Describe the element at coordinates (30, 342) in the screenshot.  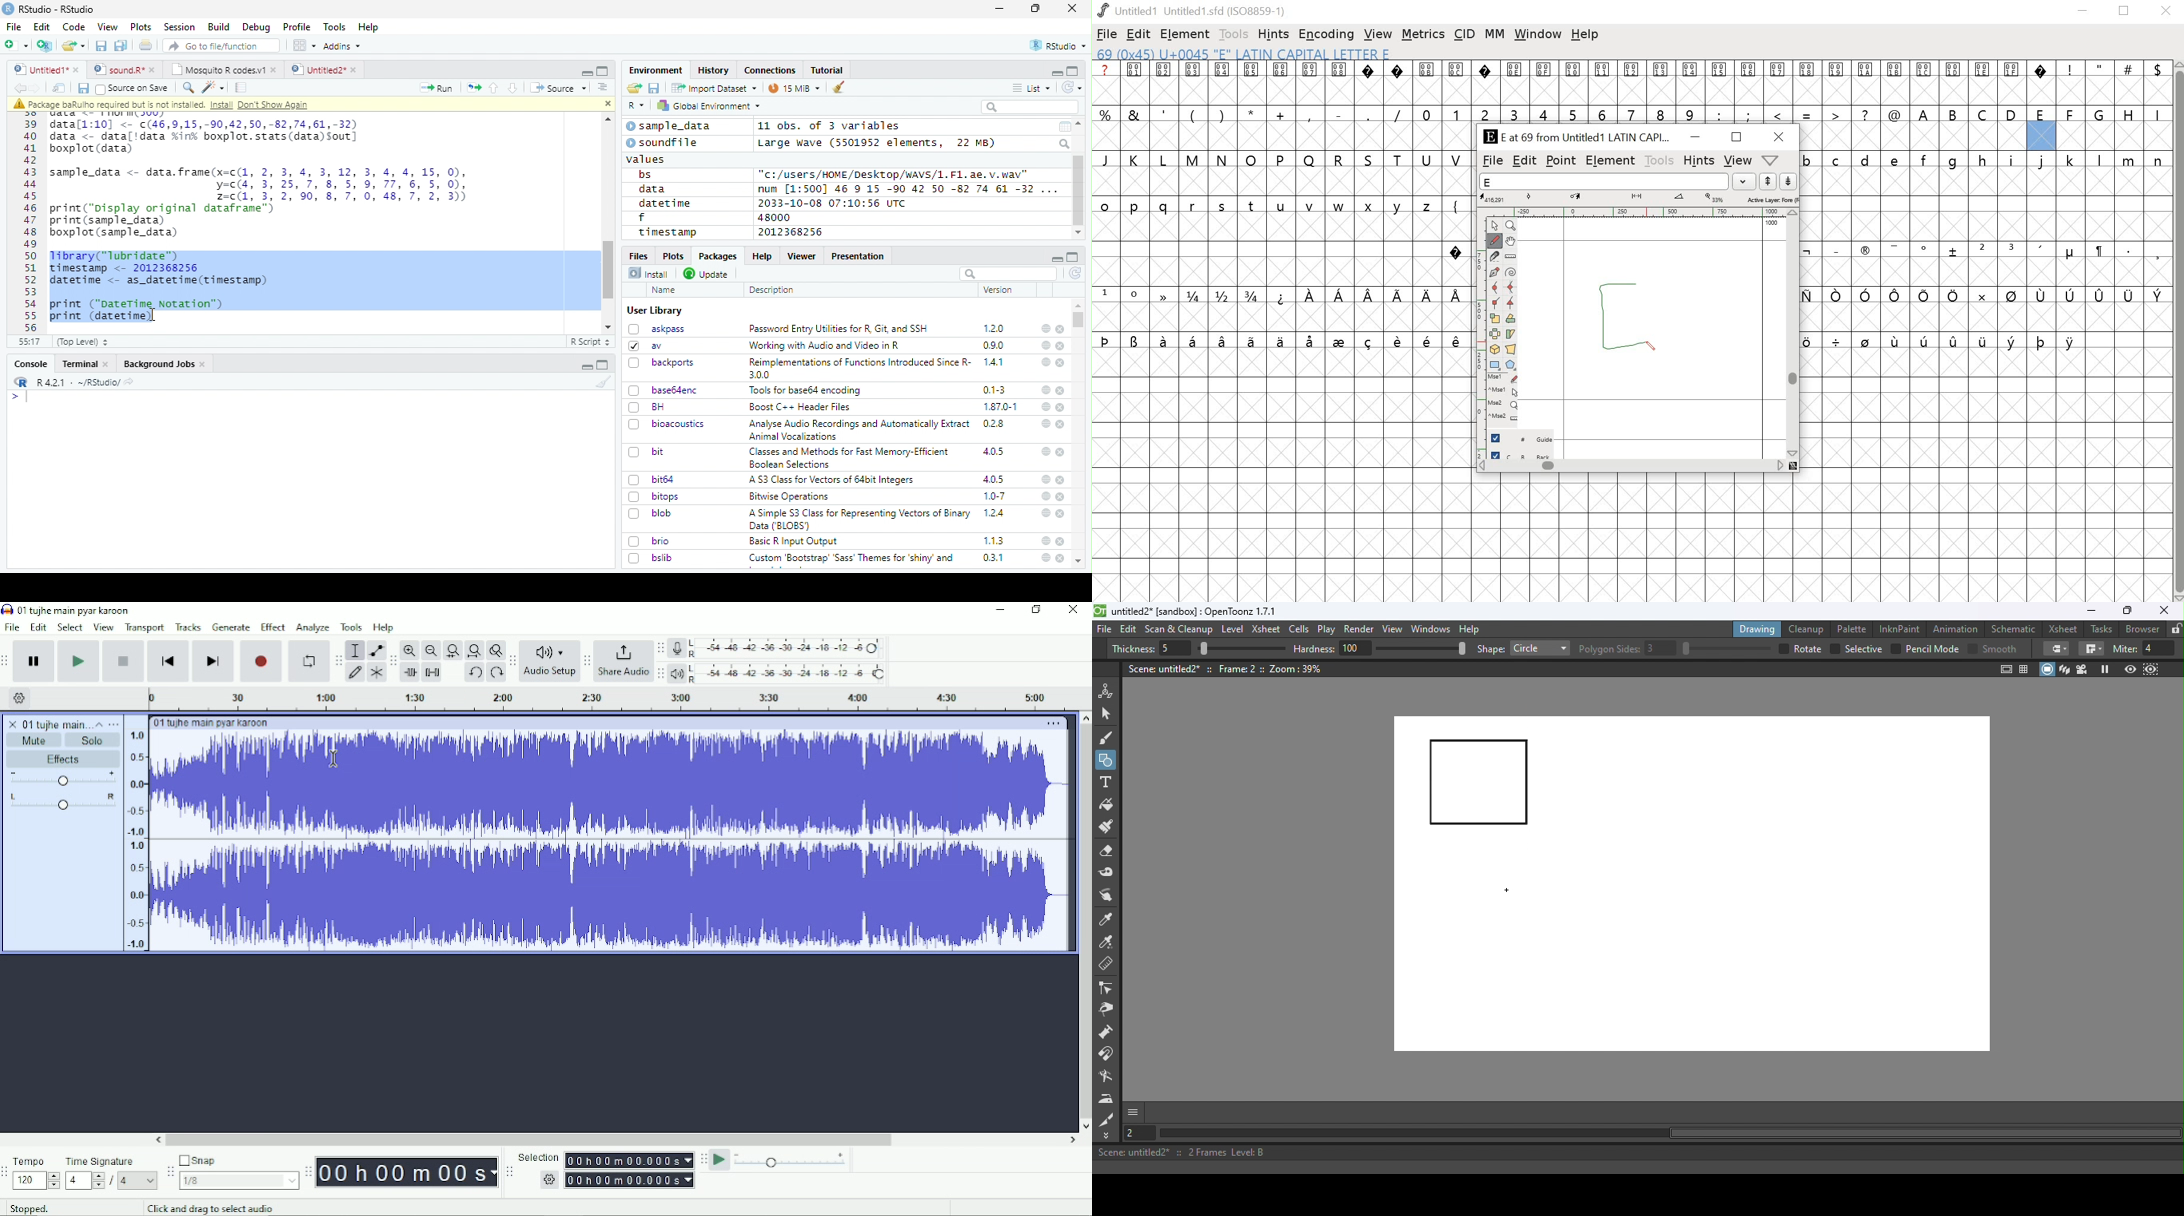
I see `55:17` at that location.